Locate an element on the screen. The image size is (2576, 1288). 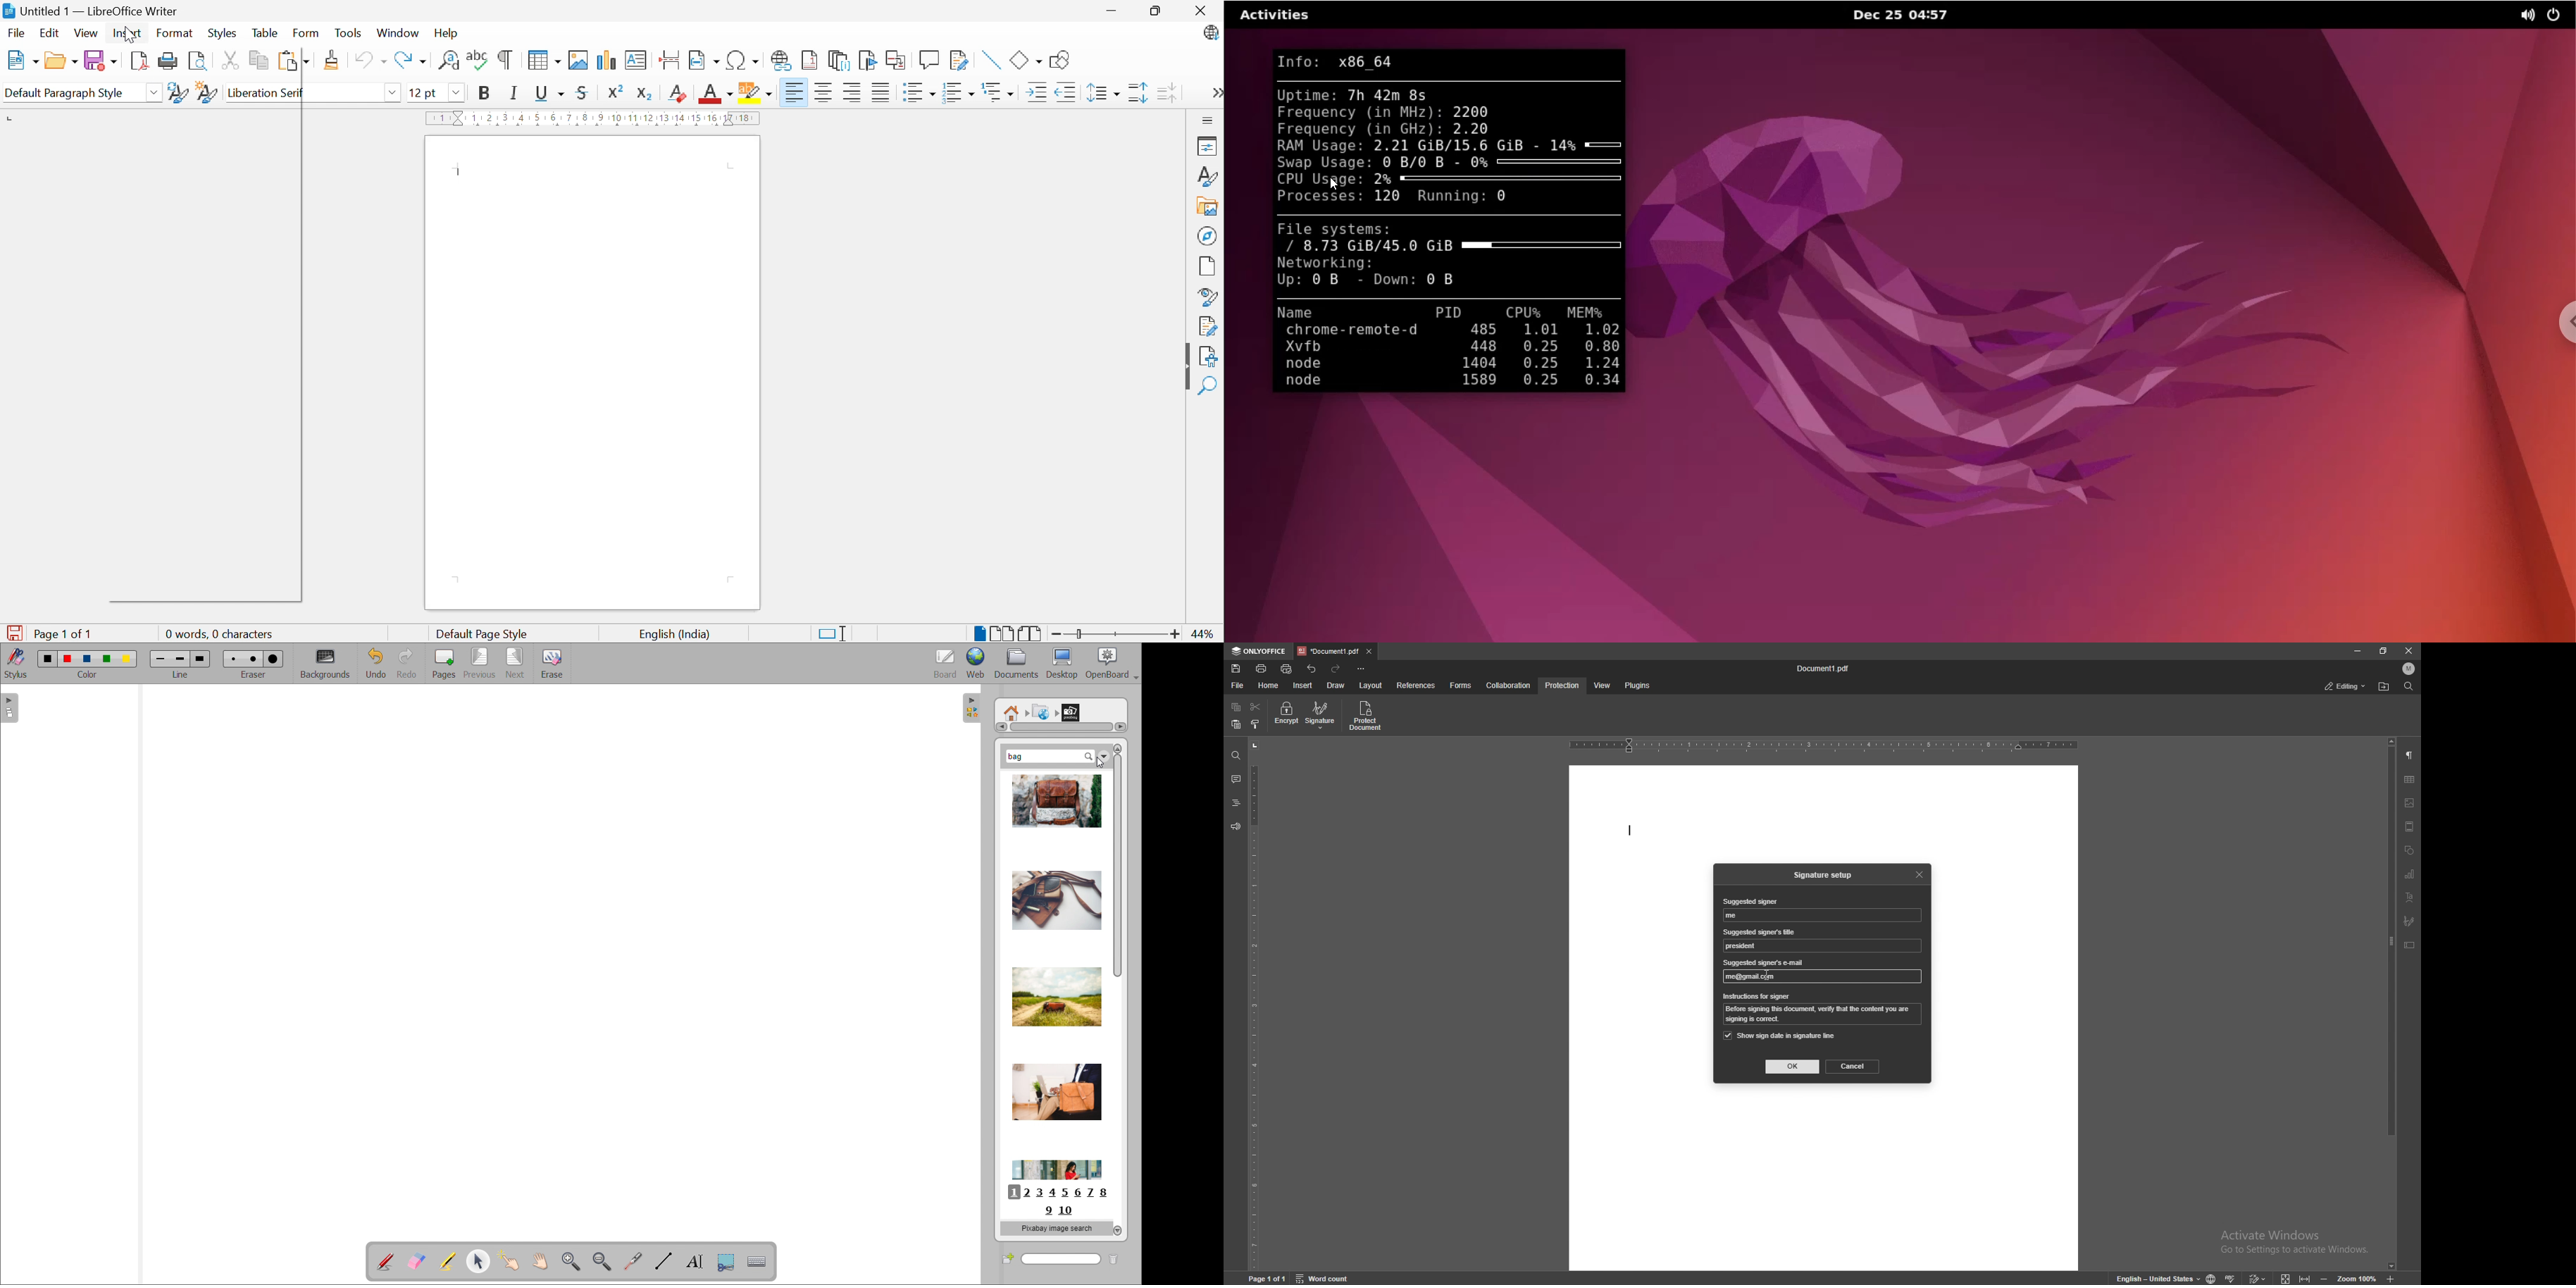
Navigator is located at coordinates (1209, 237).